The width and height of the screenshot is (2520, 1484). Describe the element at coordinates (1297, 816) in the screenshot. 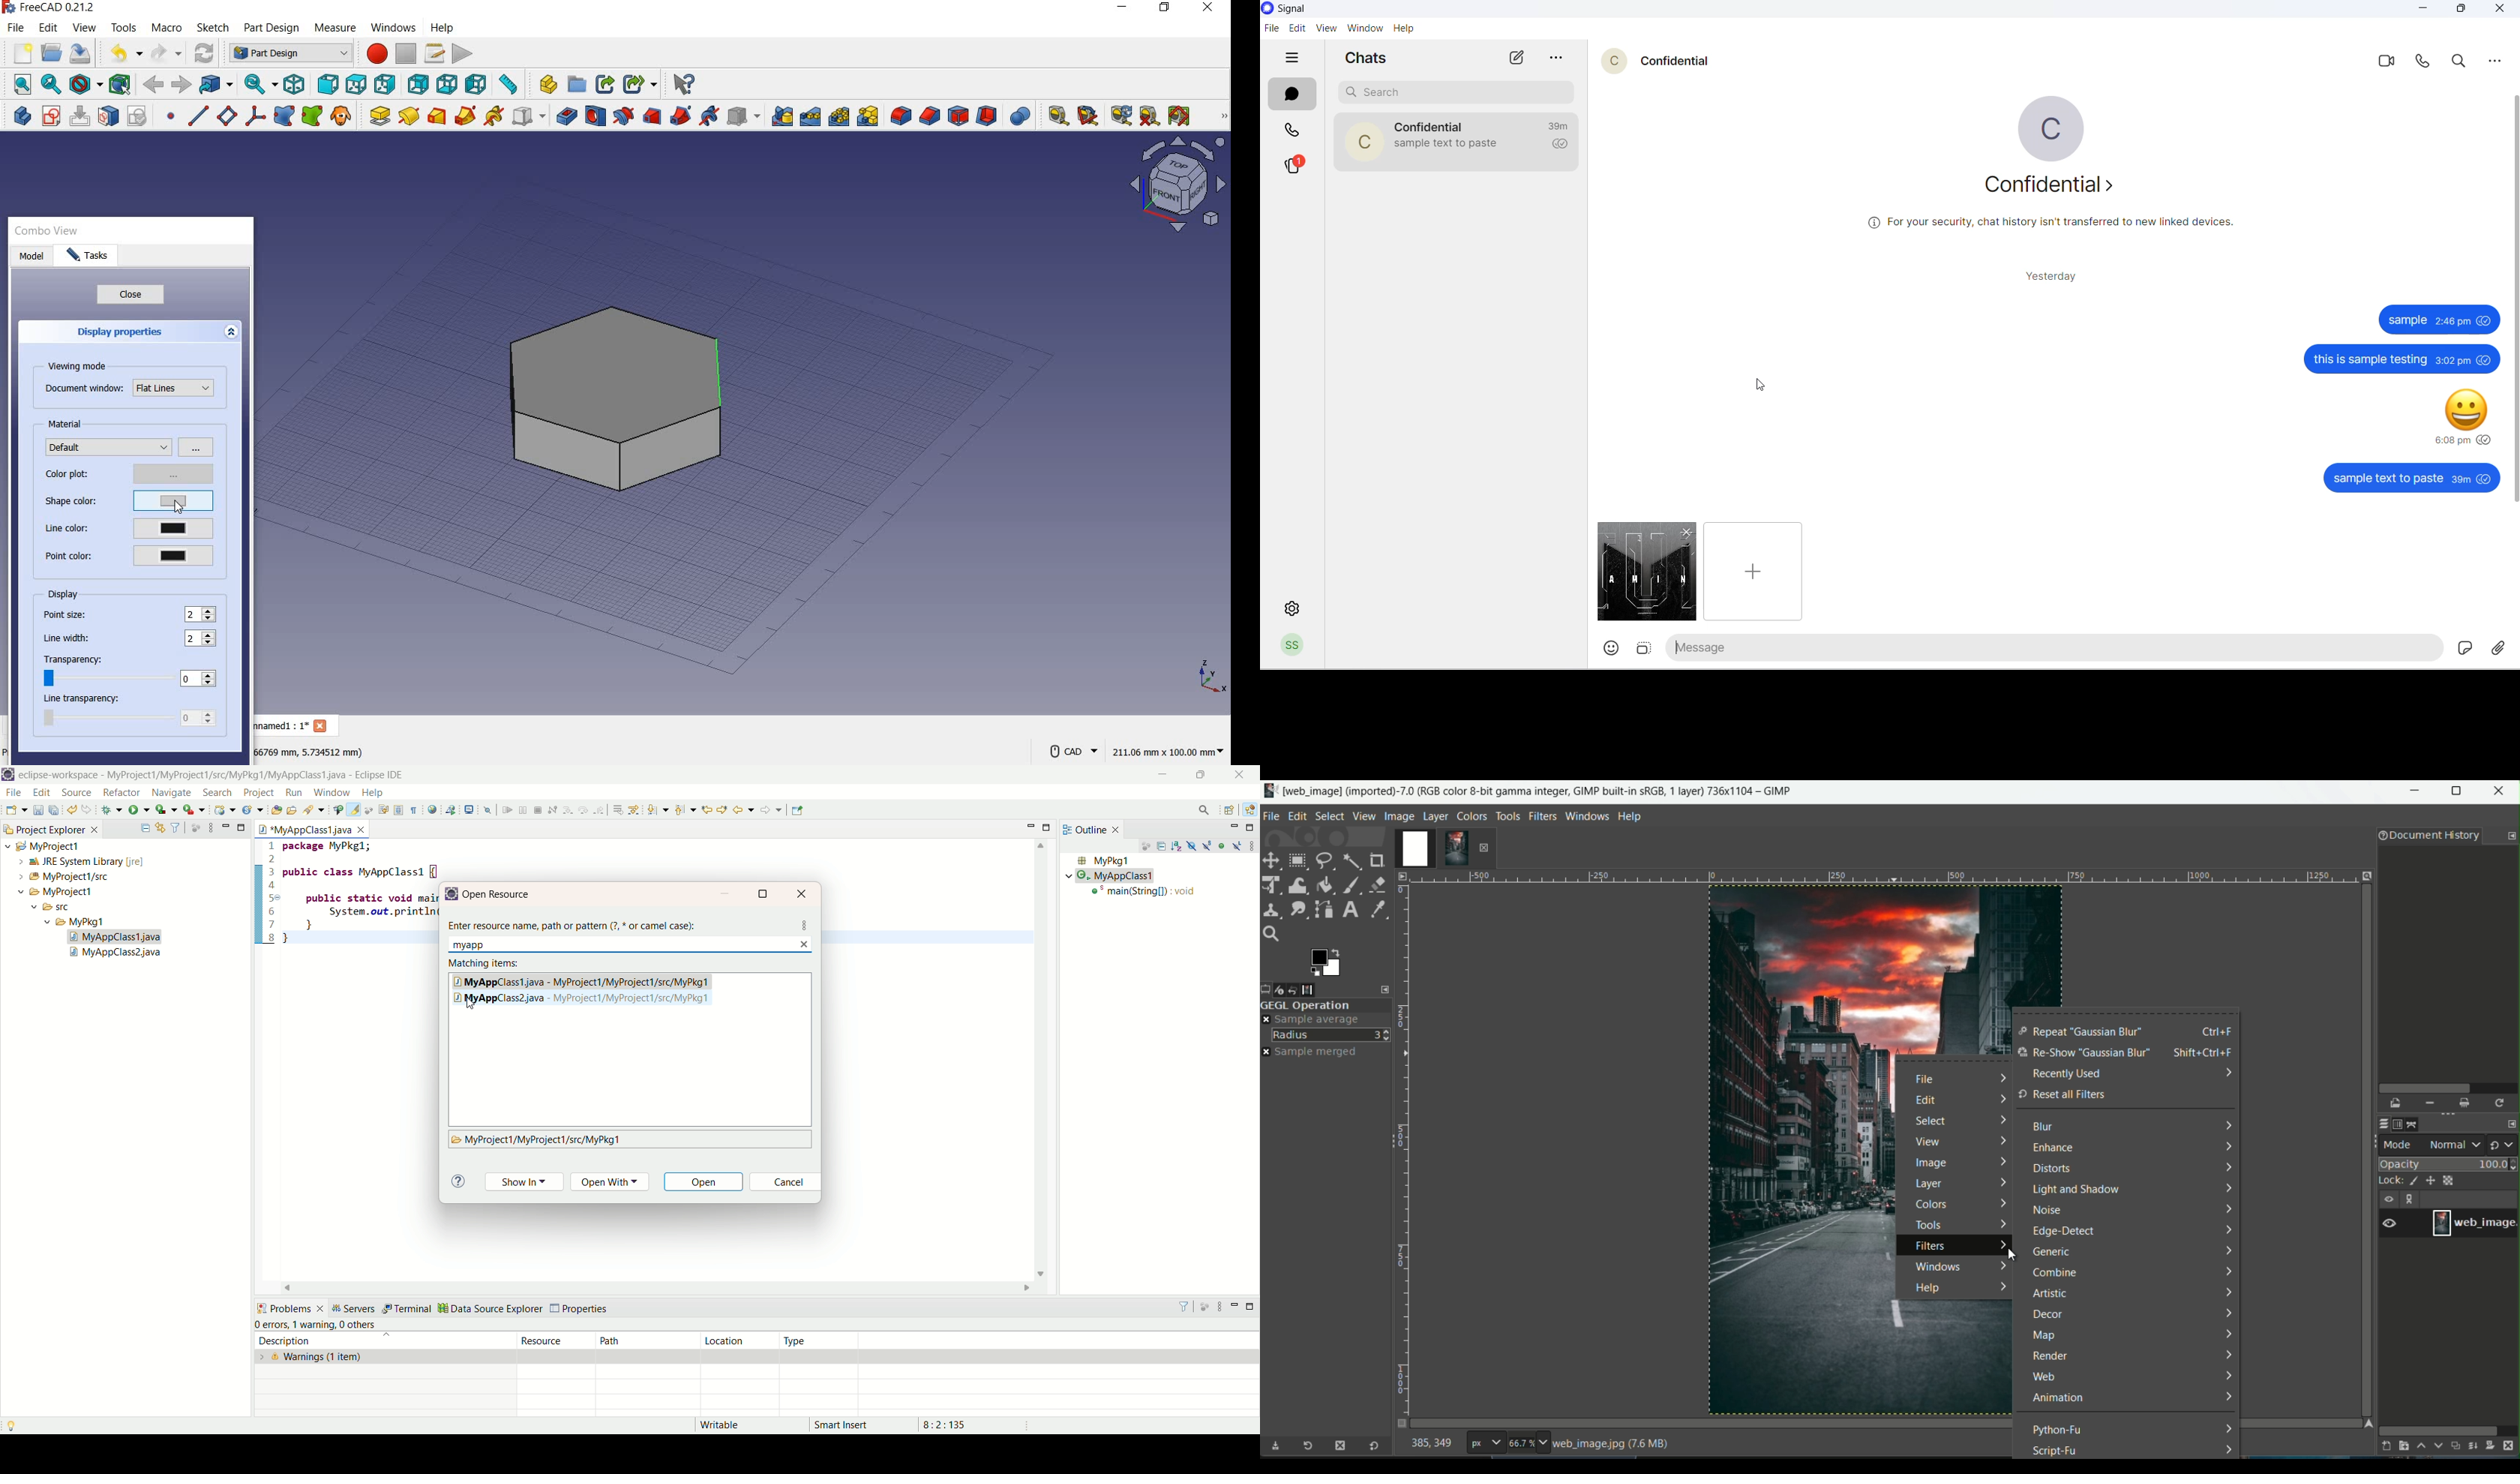

I see `edit tab` at that location.